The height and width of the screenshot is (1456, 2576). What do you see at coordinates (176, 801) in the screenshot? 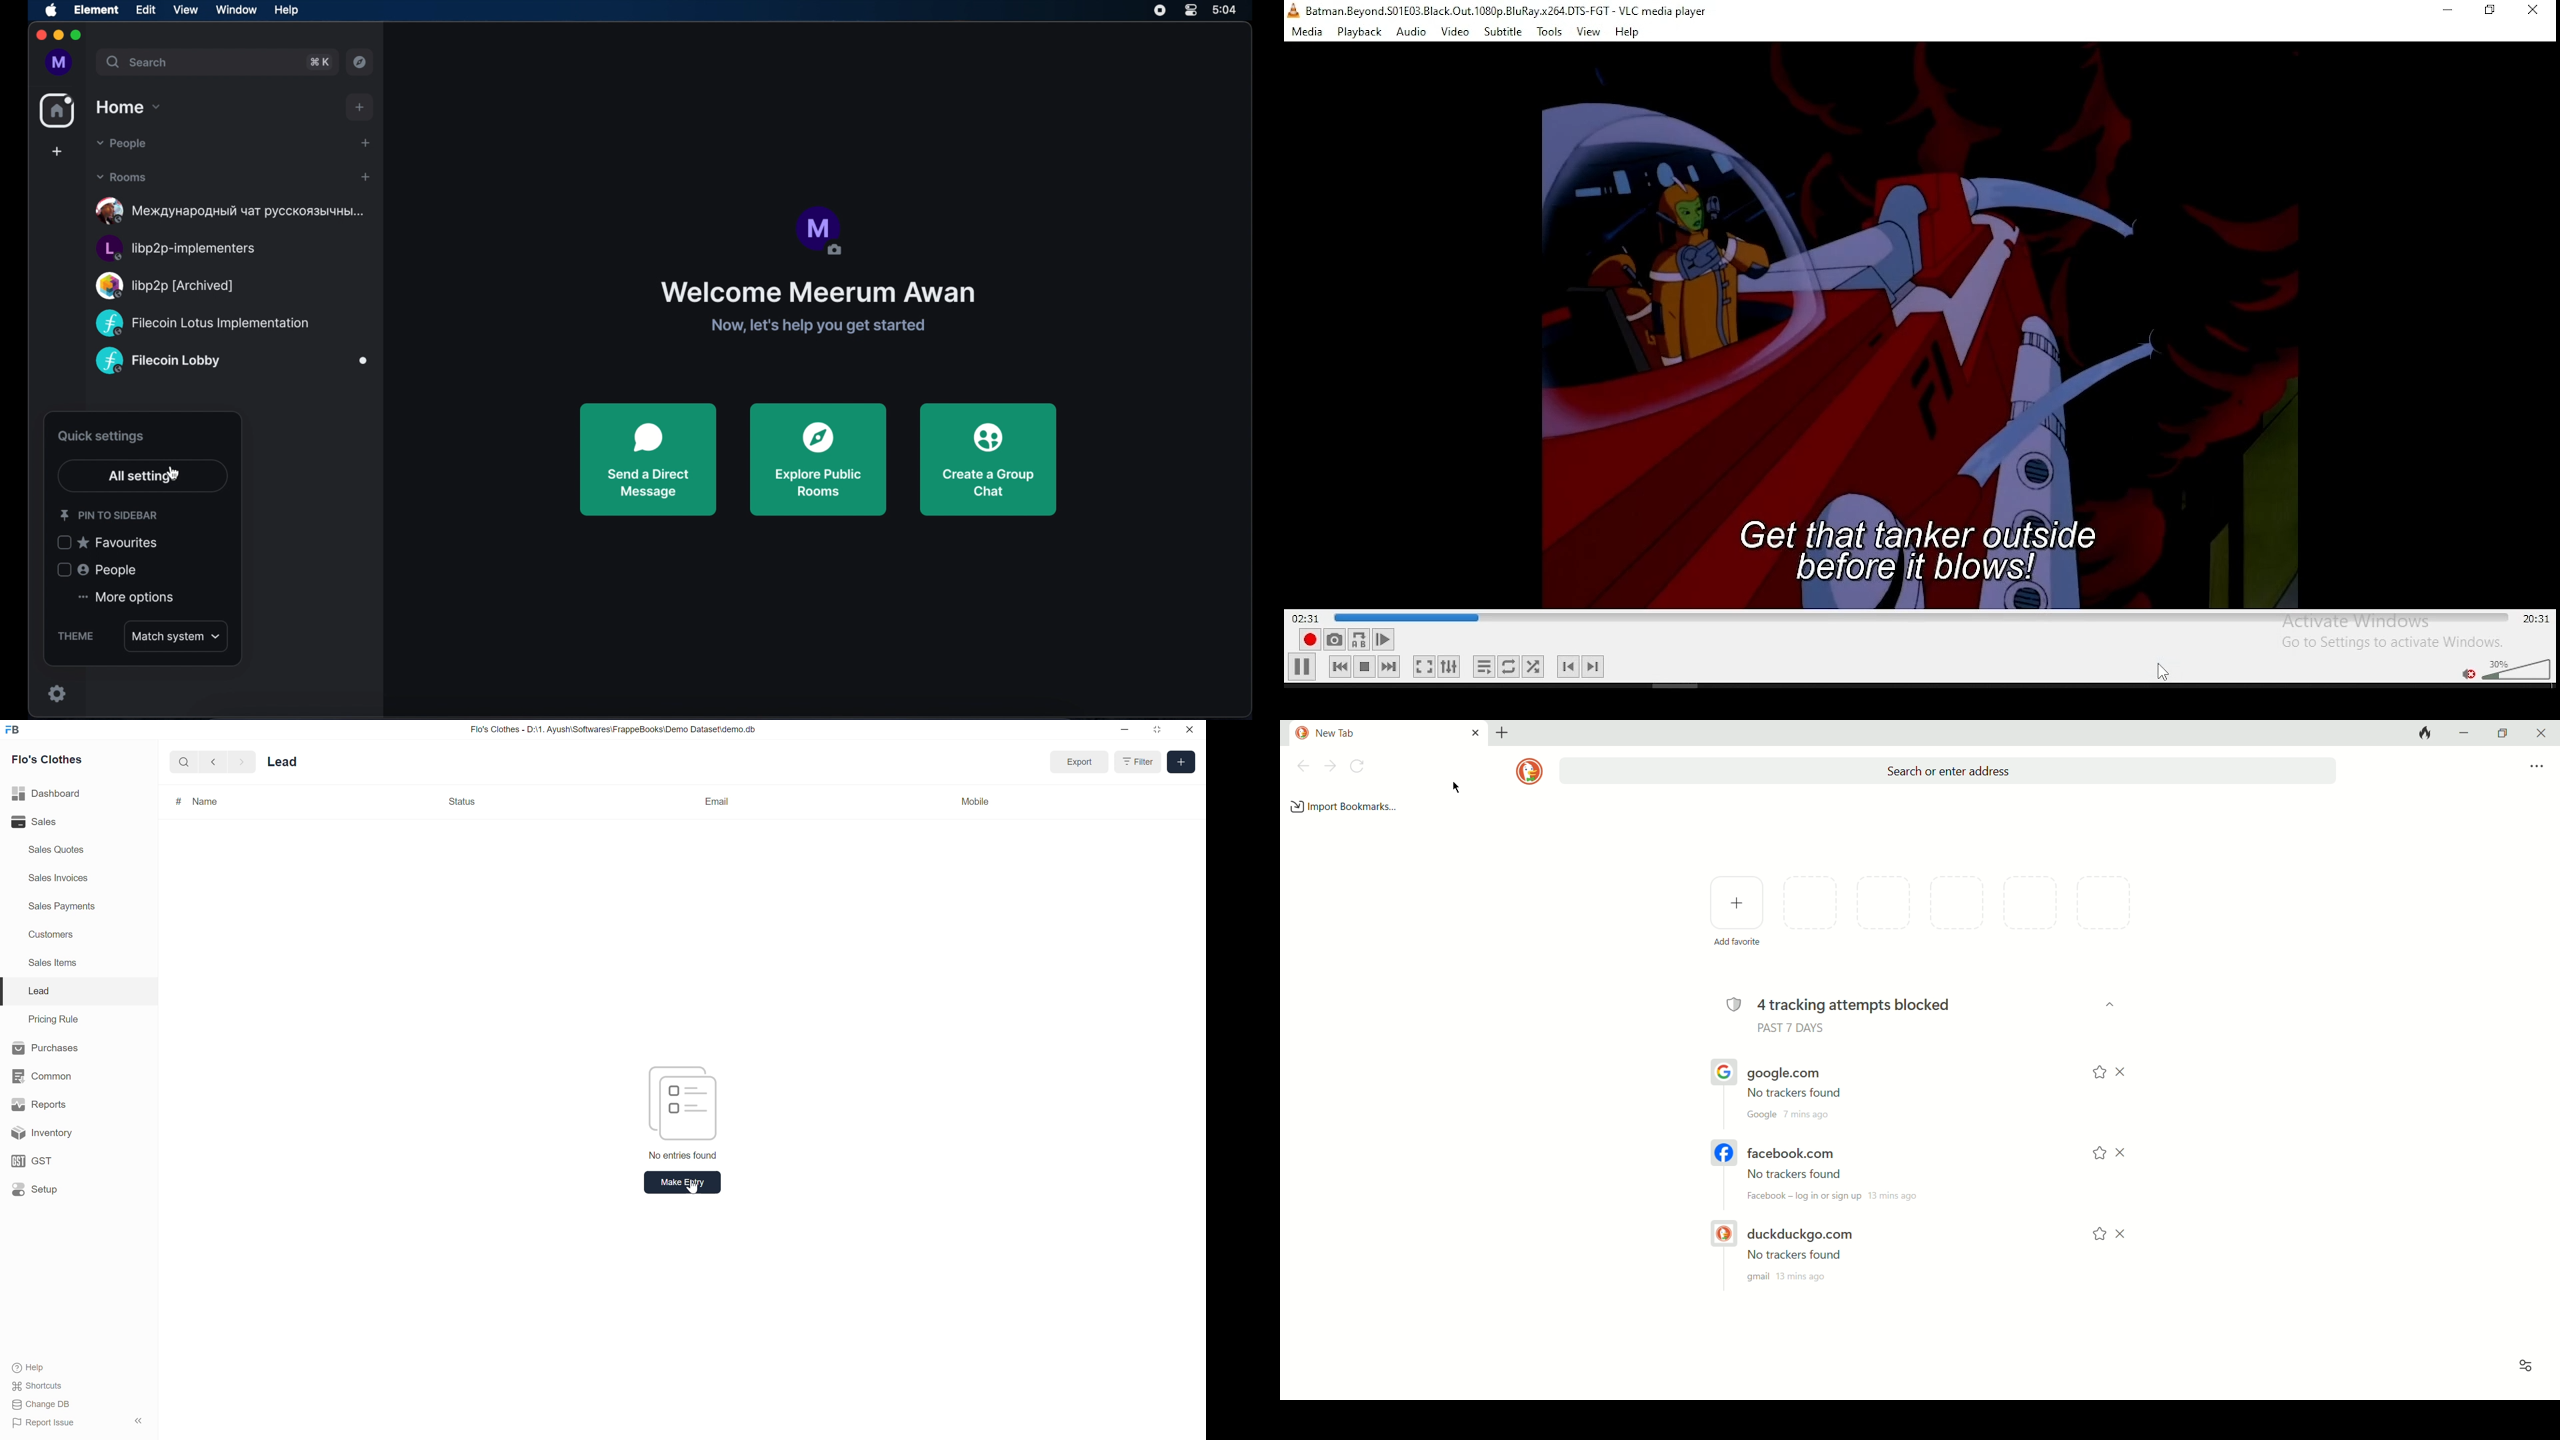
I see `#` at bounding box center [176, 801].